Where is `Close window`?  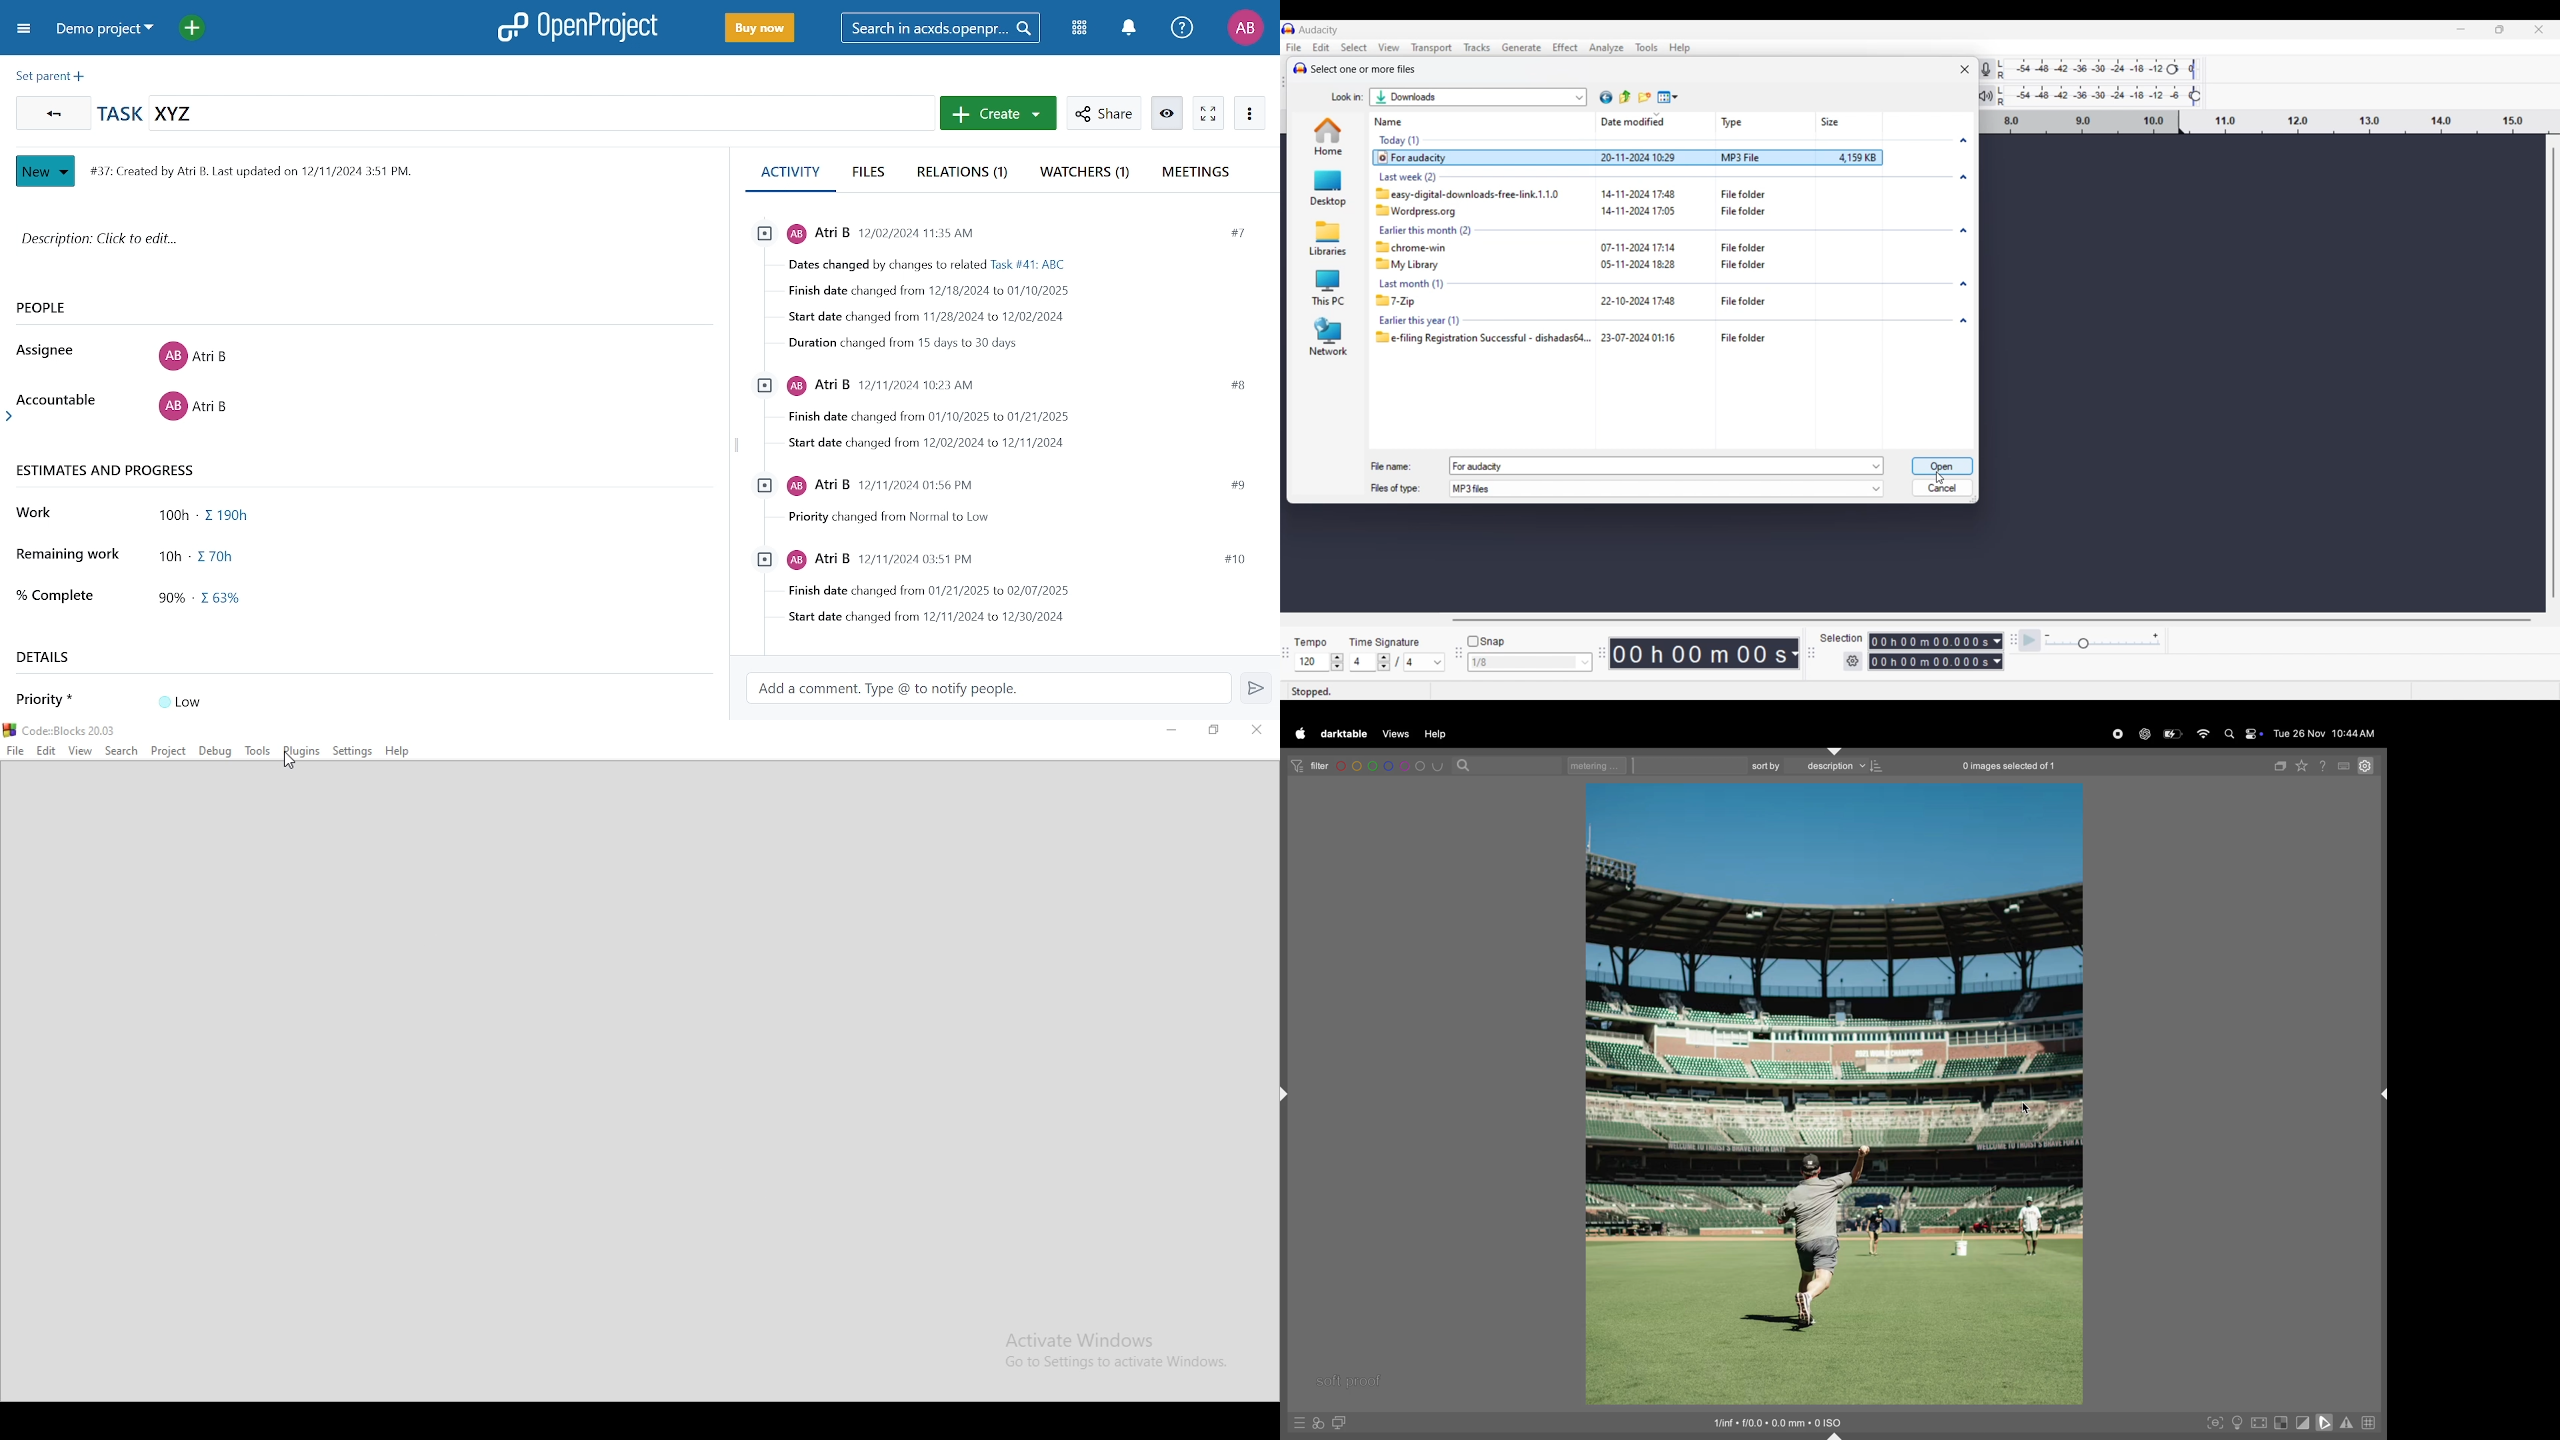 Close window is located at coordinates (1965, 69).